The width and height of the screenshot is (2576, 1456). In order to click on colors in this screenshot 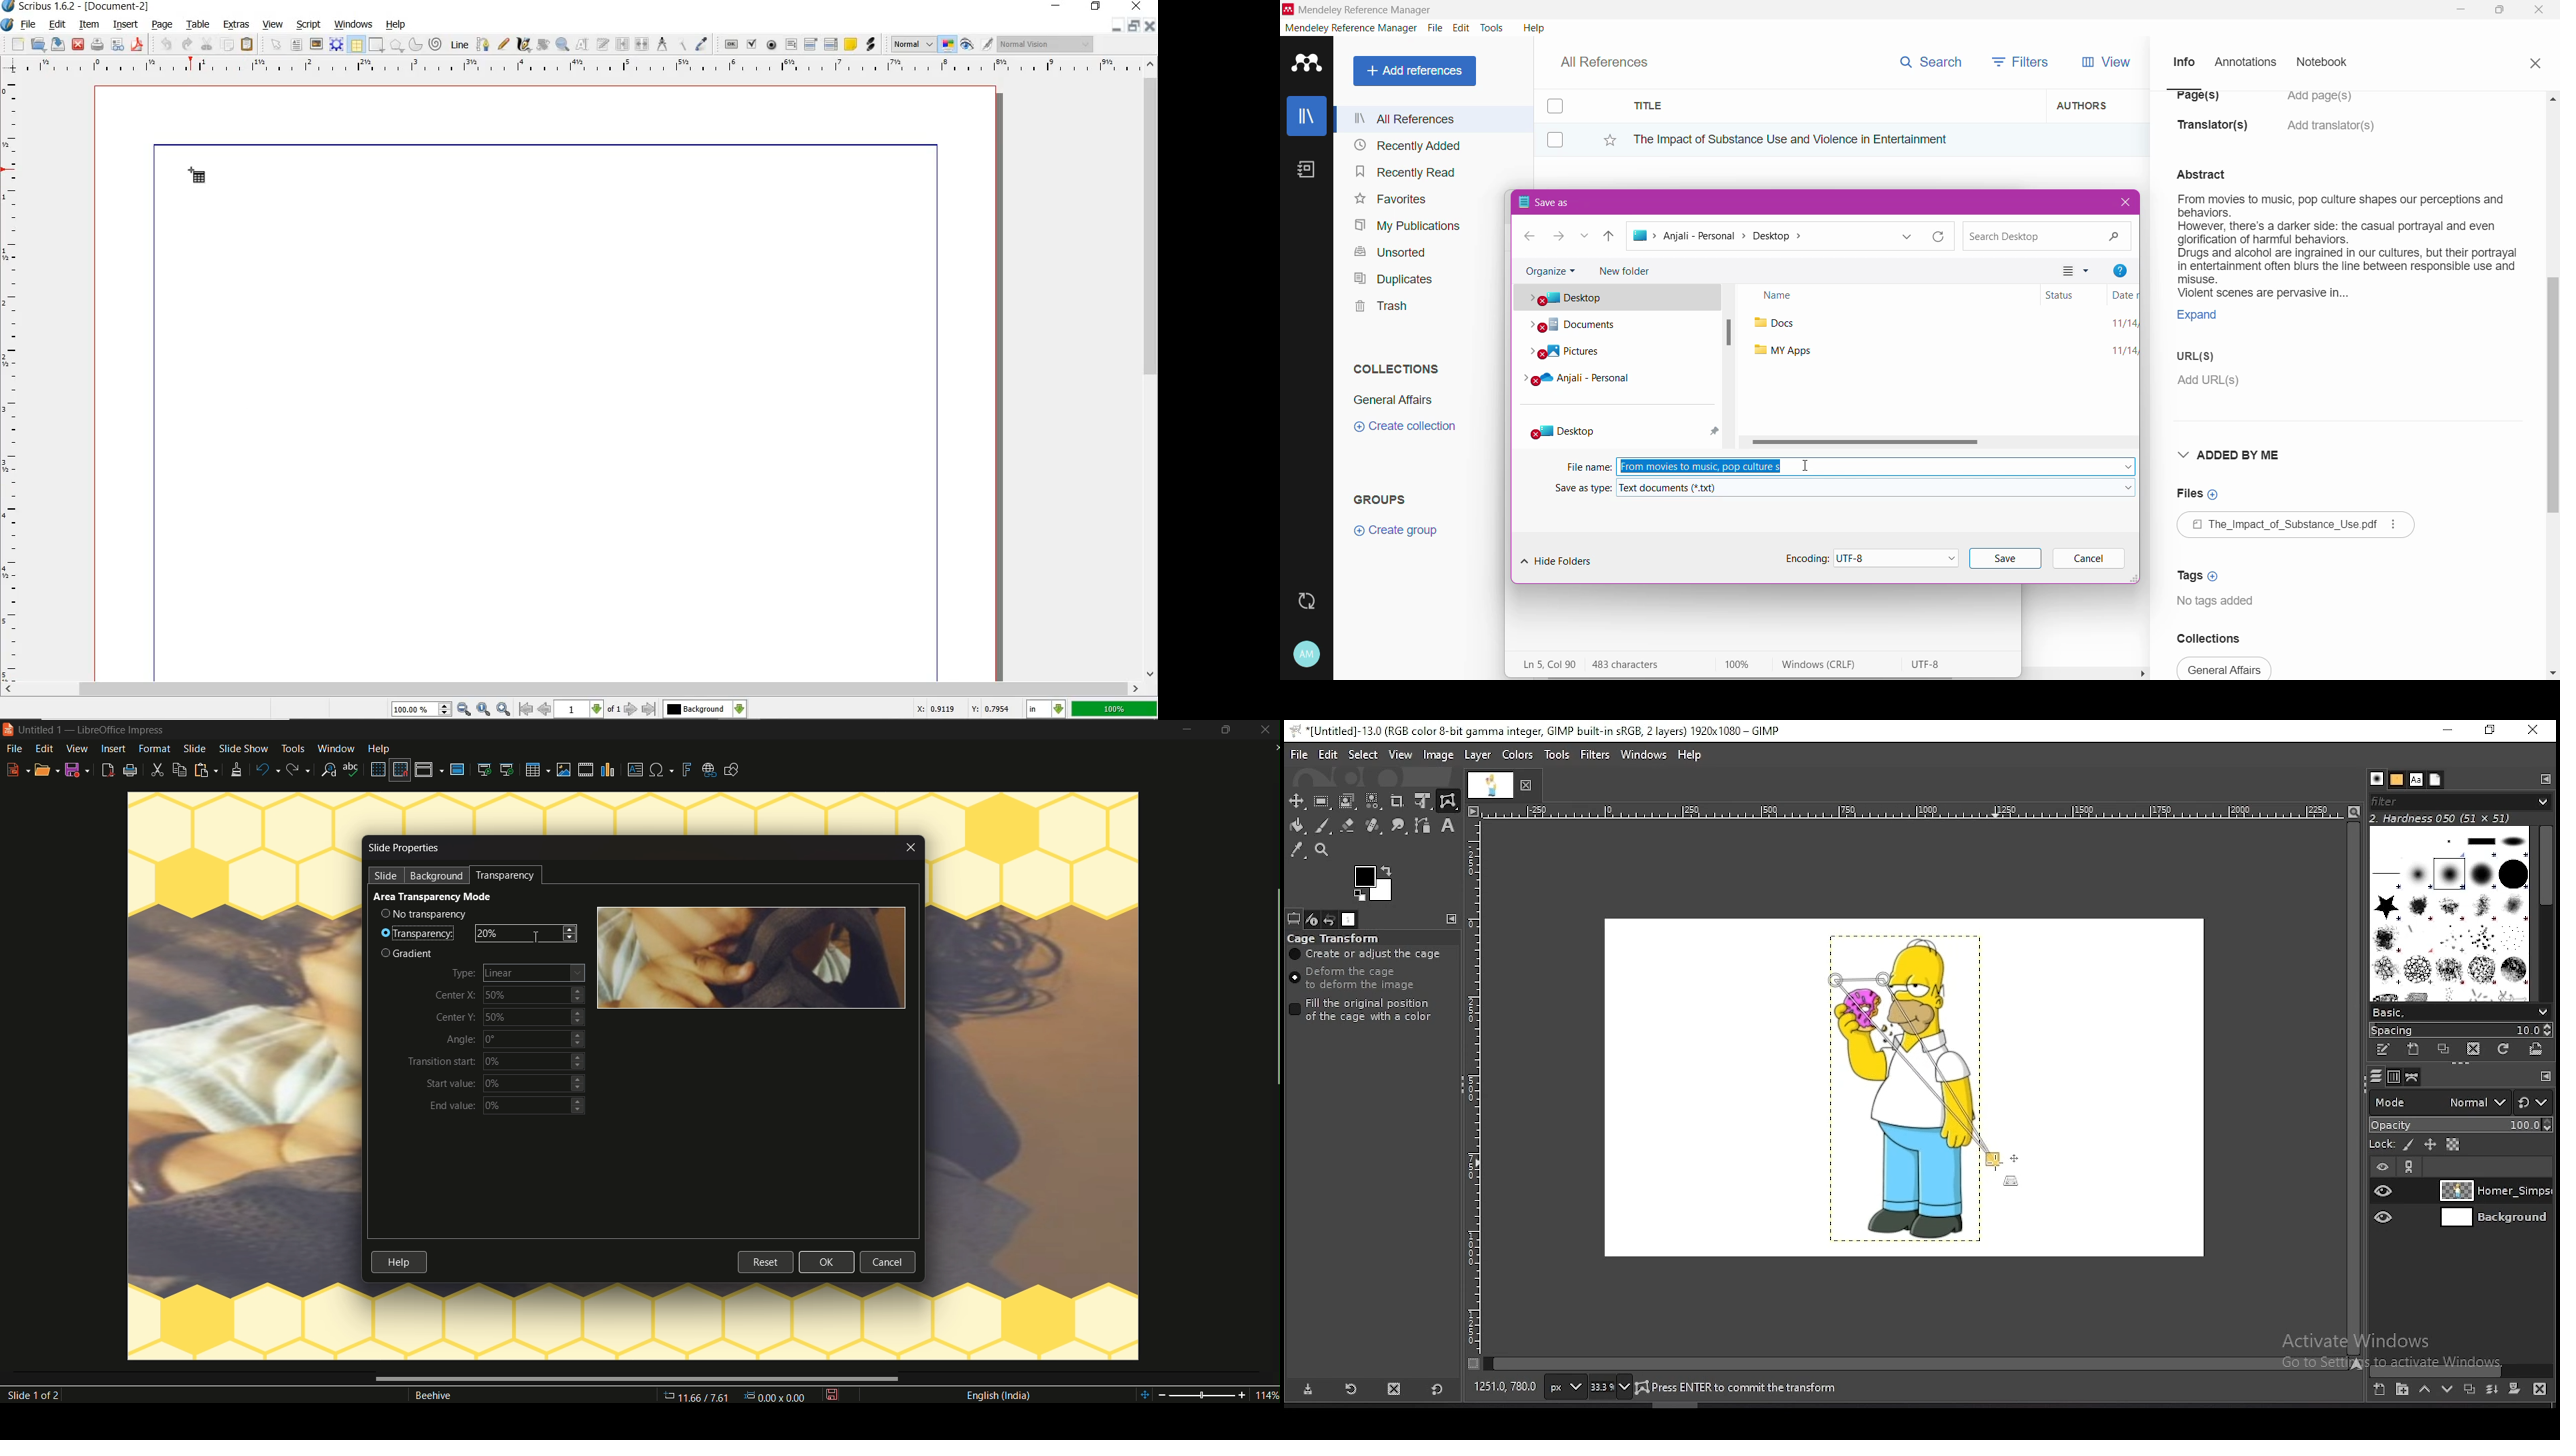, I will do `click(1517, 755)`.